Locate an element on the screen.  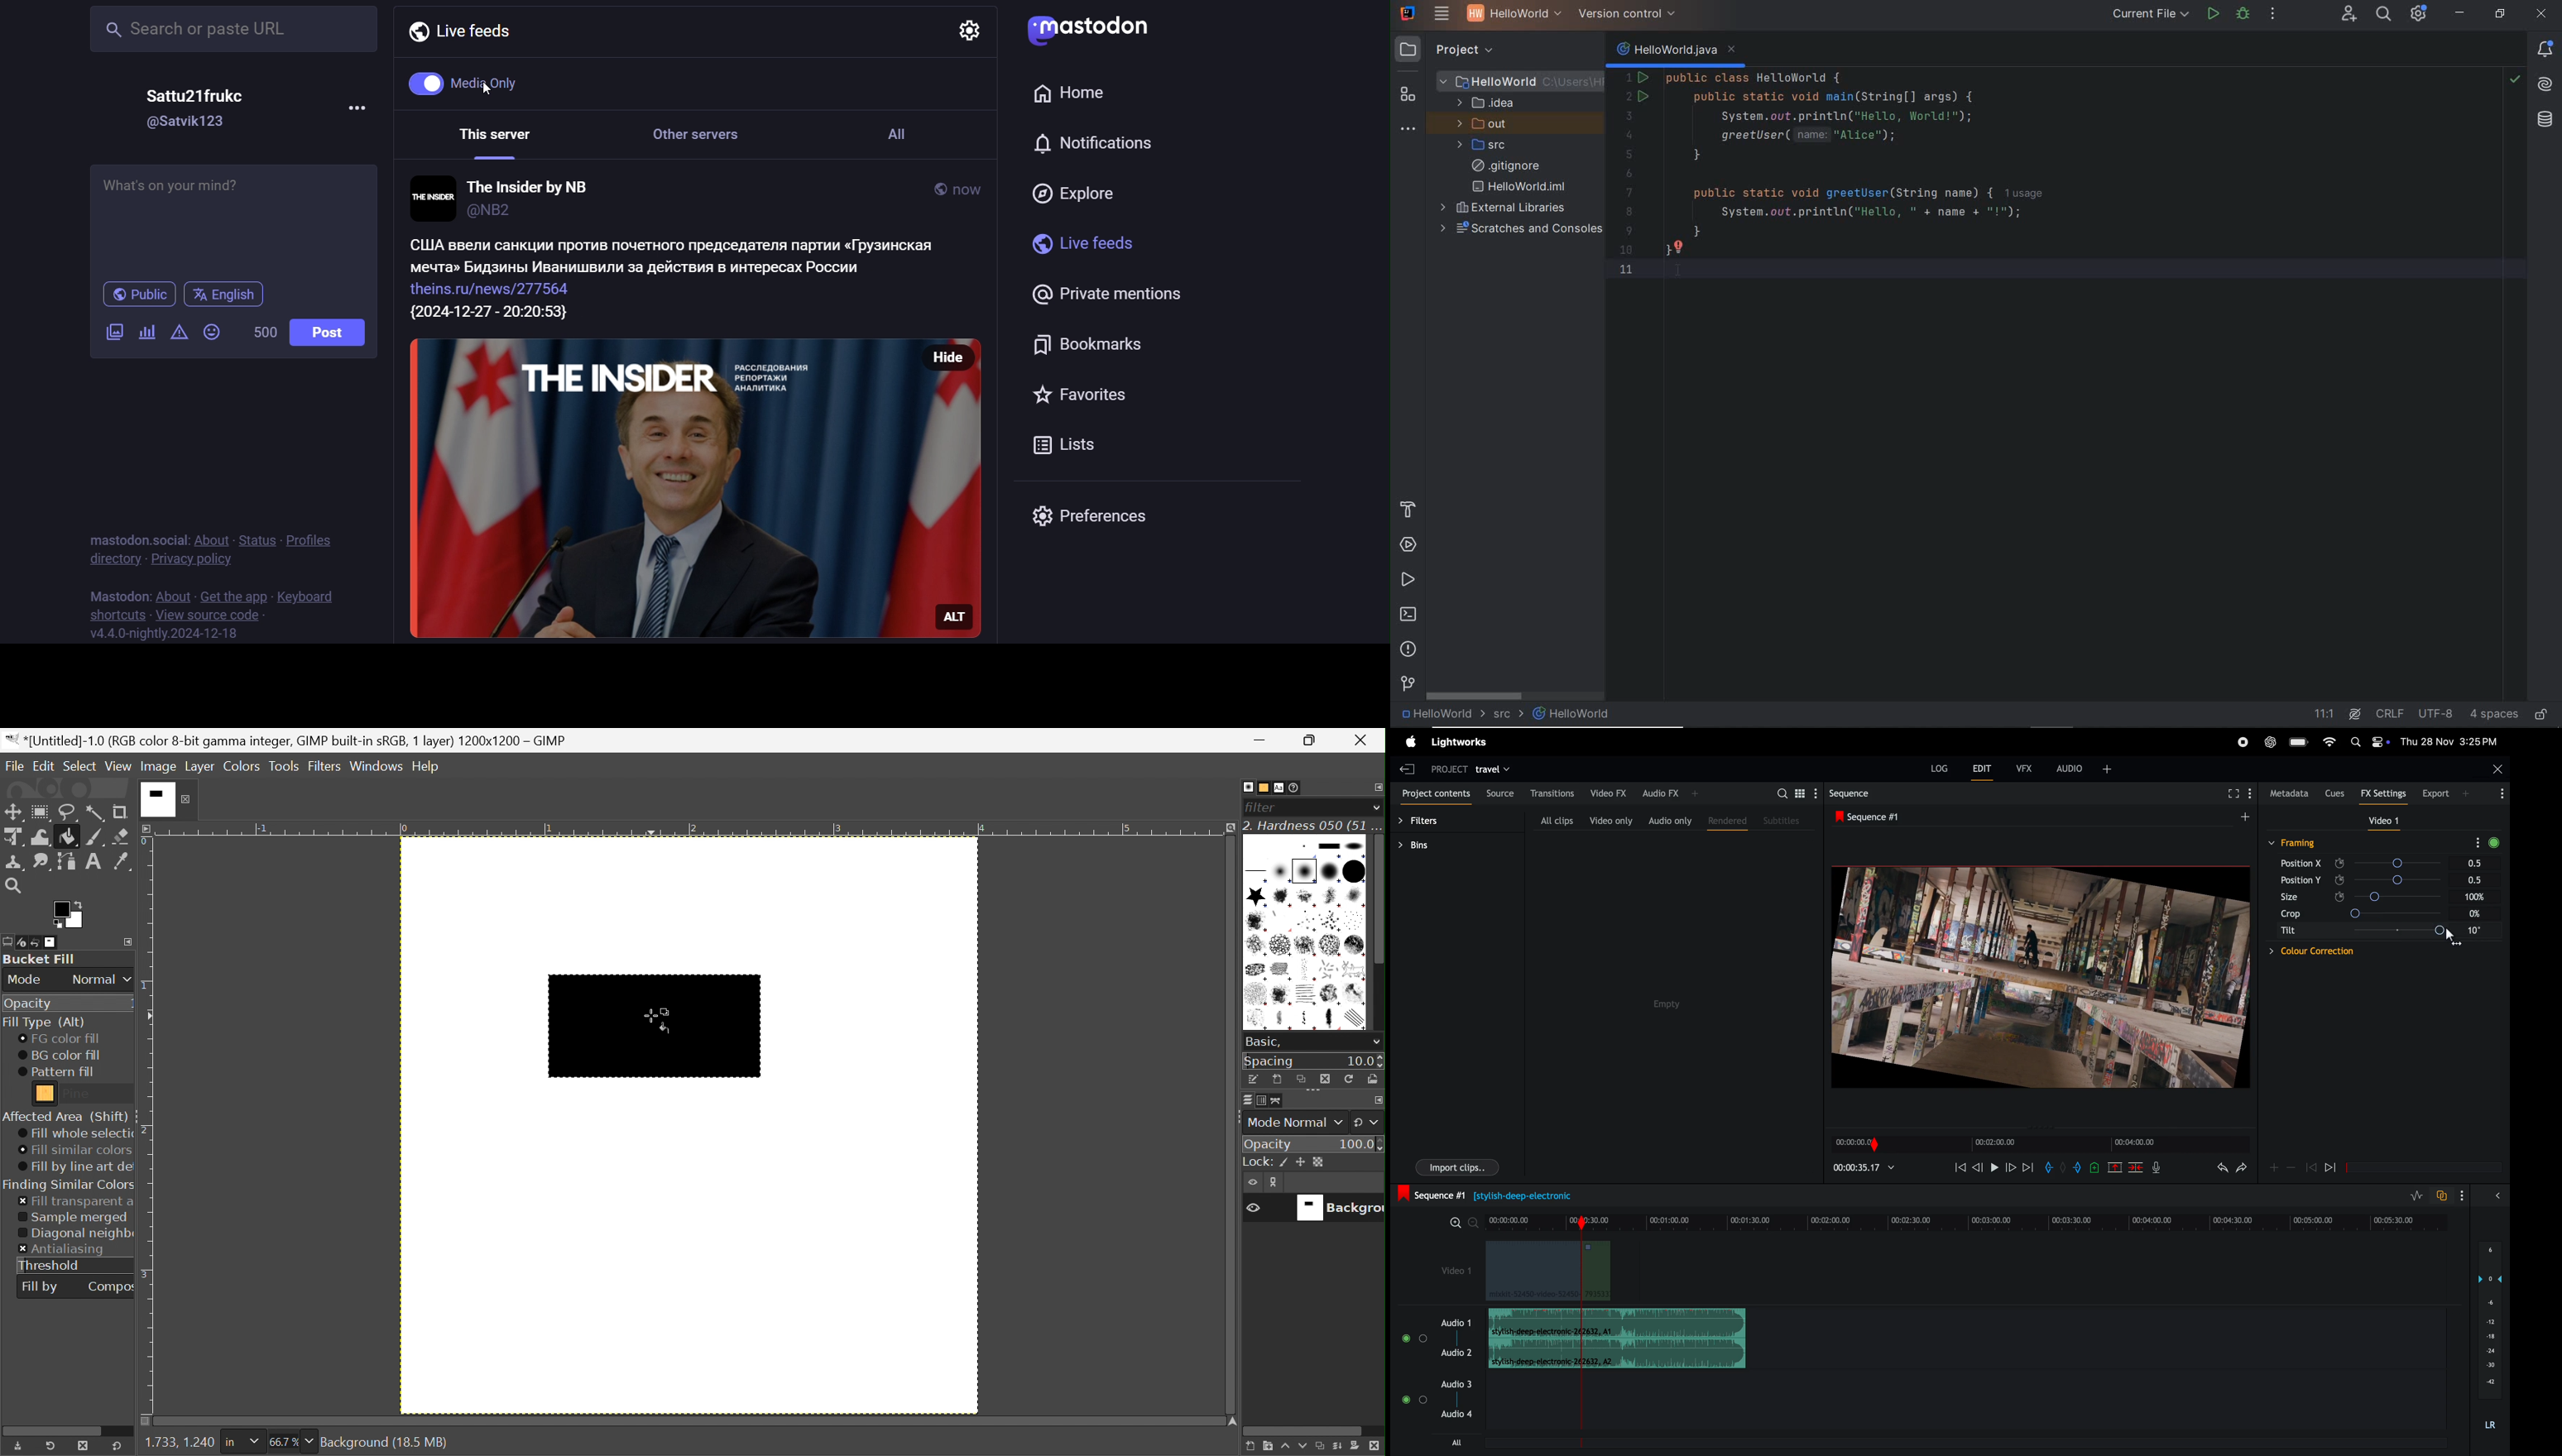
time frames is located at coordinates (2038, 1145).